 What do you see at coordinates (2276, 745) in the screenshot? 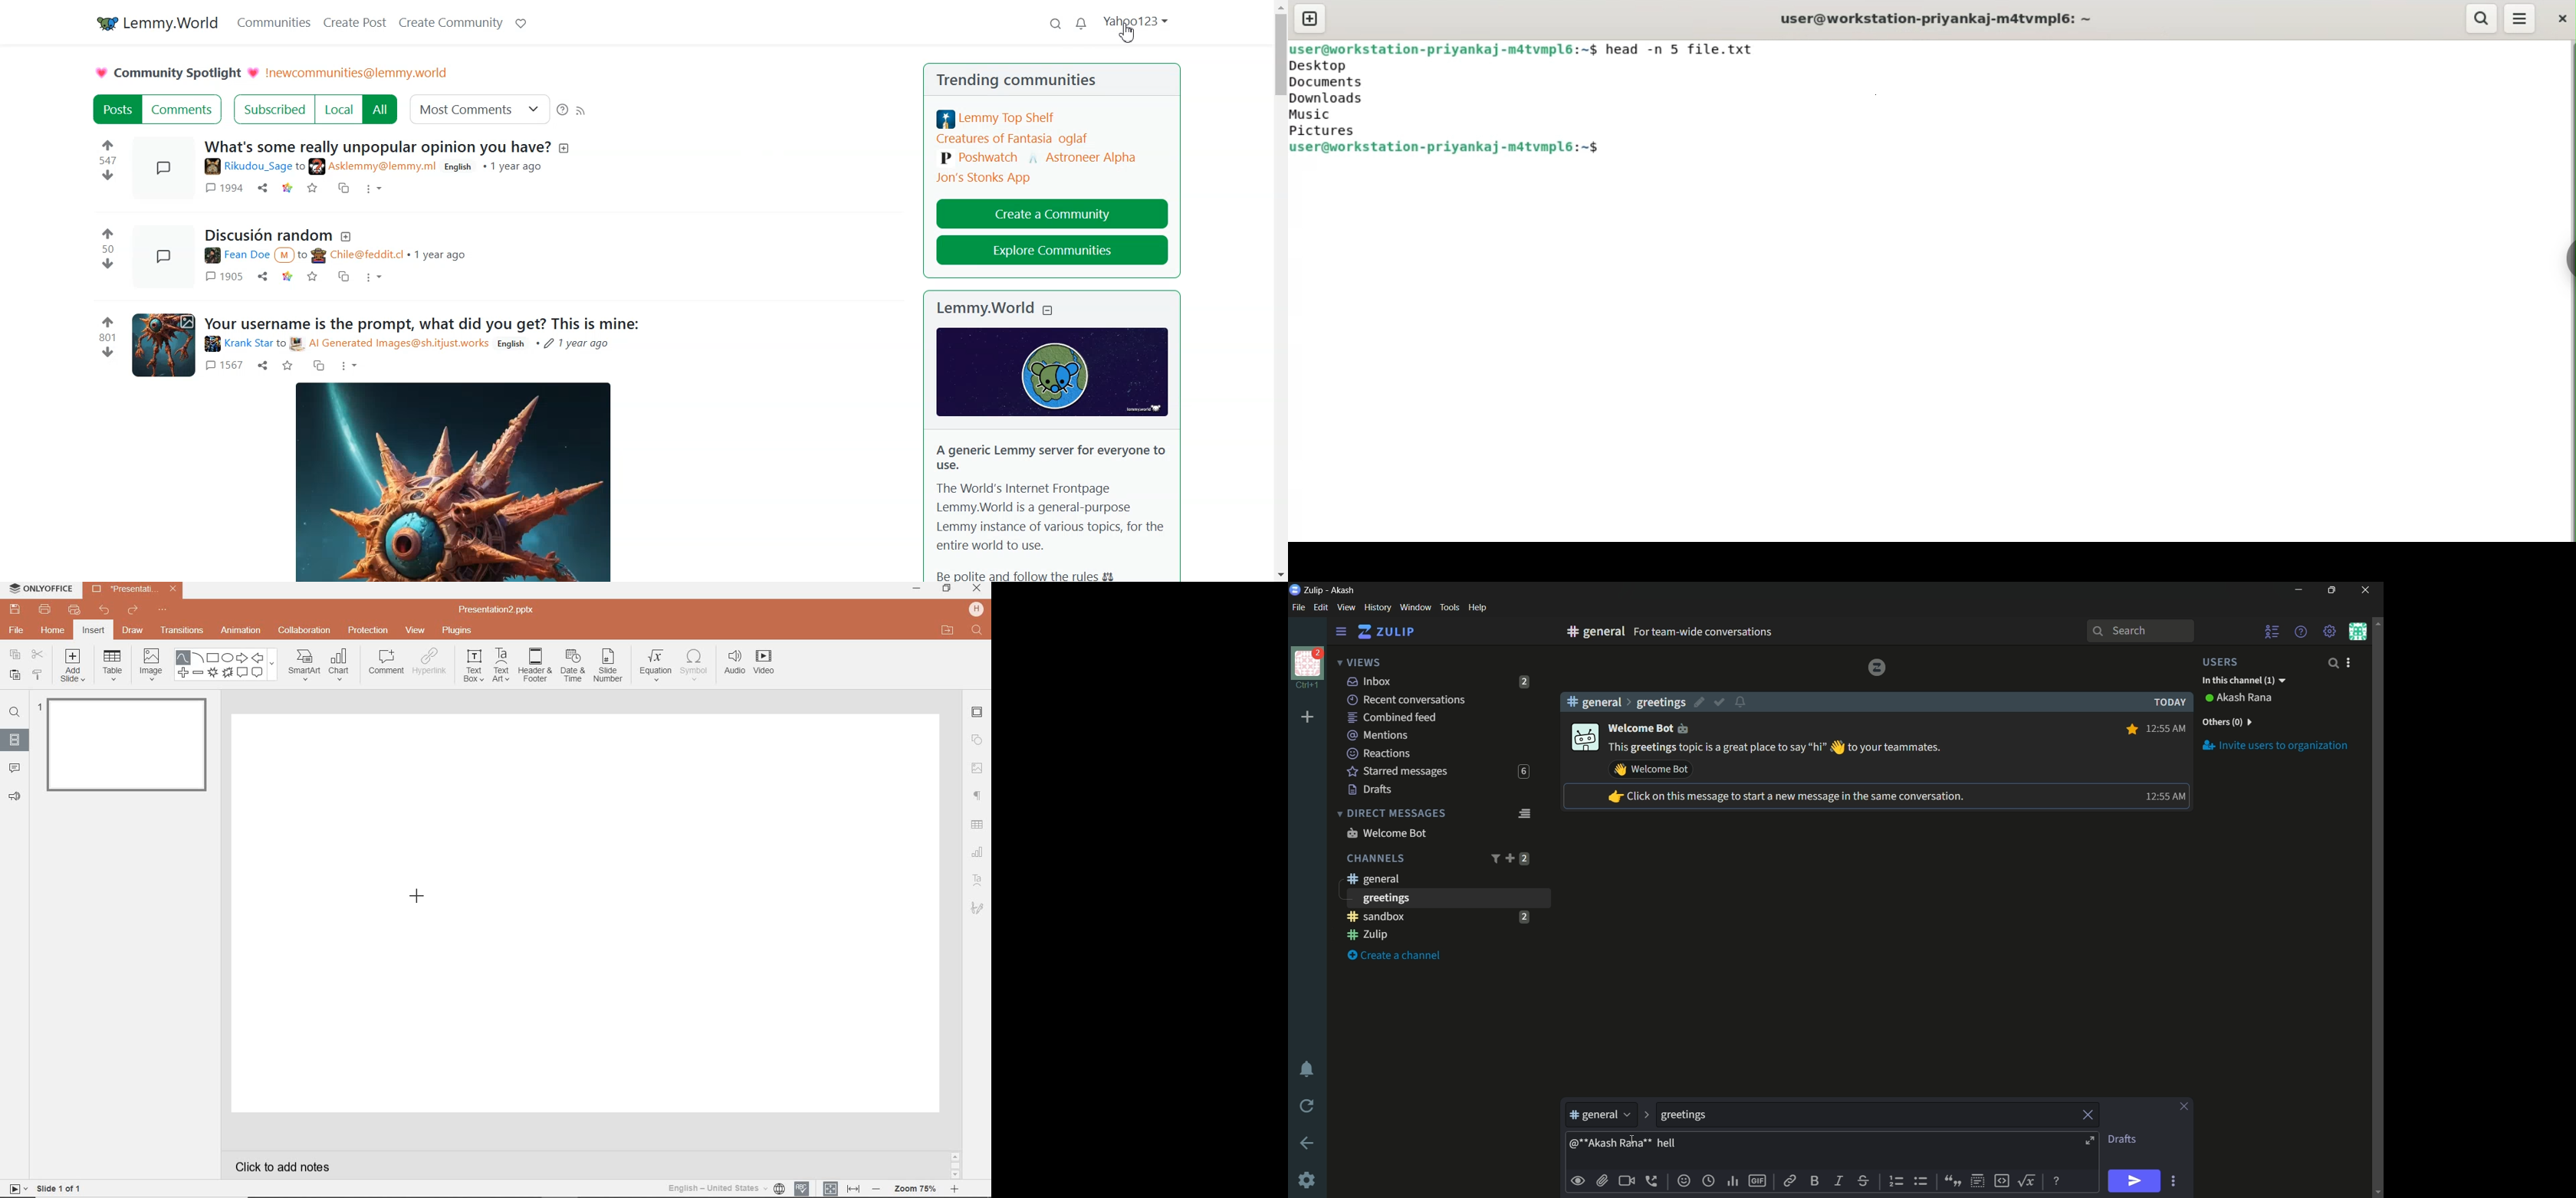
I see `invite users to organization` at bounding box center [2276, 745].